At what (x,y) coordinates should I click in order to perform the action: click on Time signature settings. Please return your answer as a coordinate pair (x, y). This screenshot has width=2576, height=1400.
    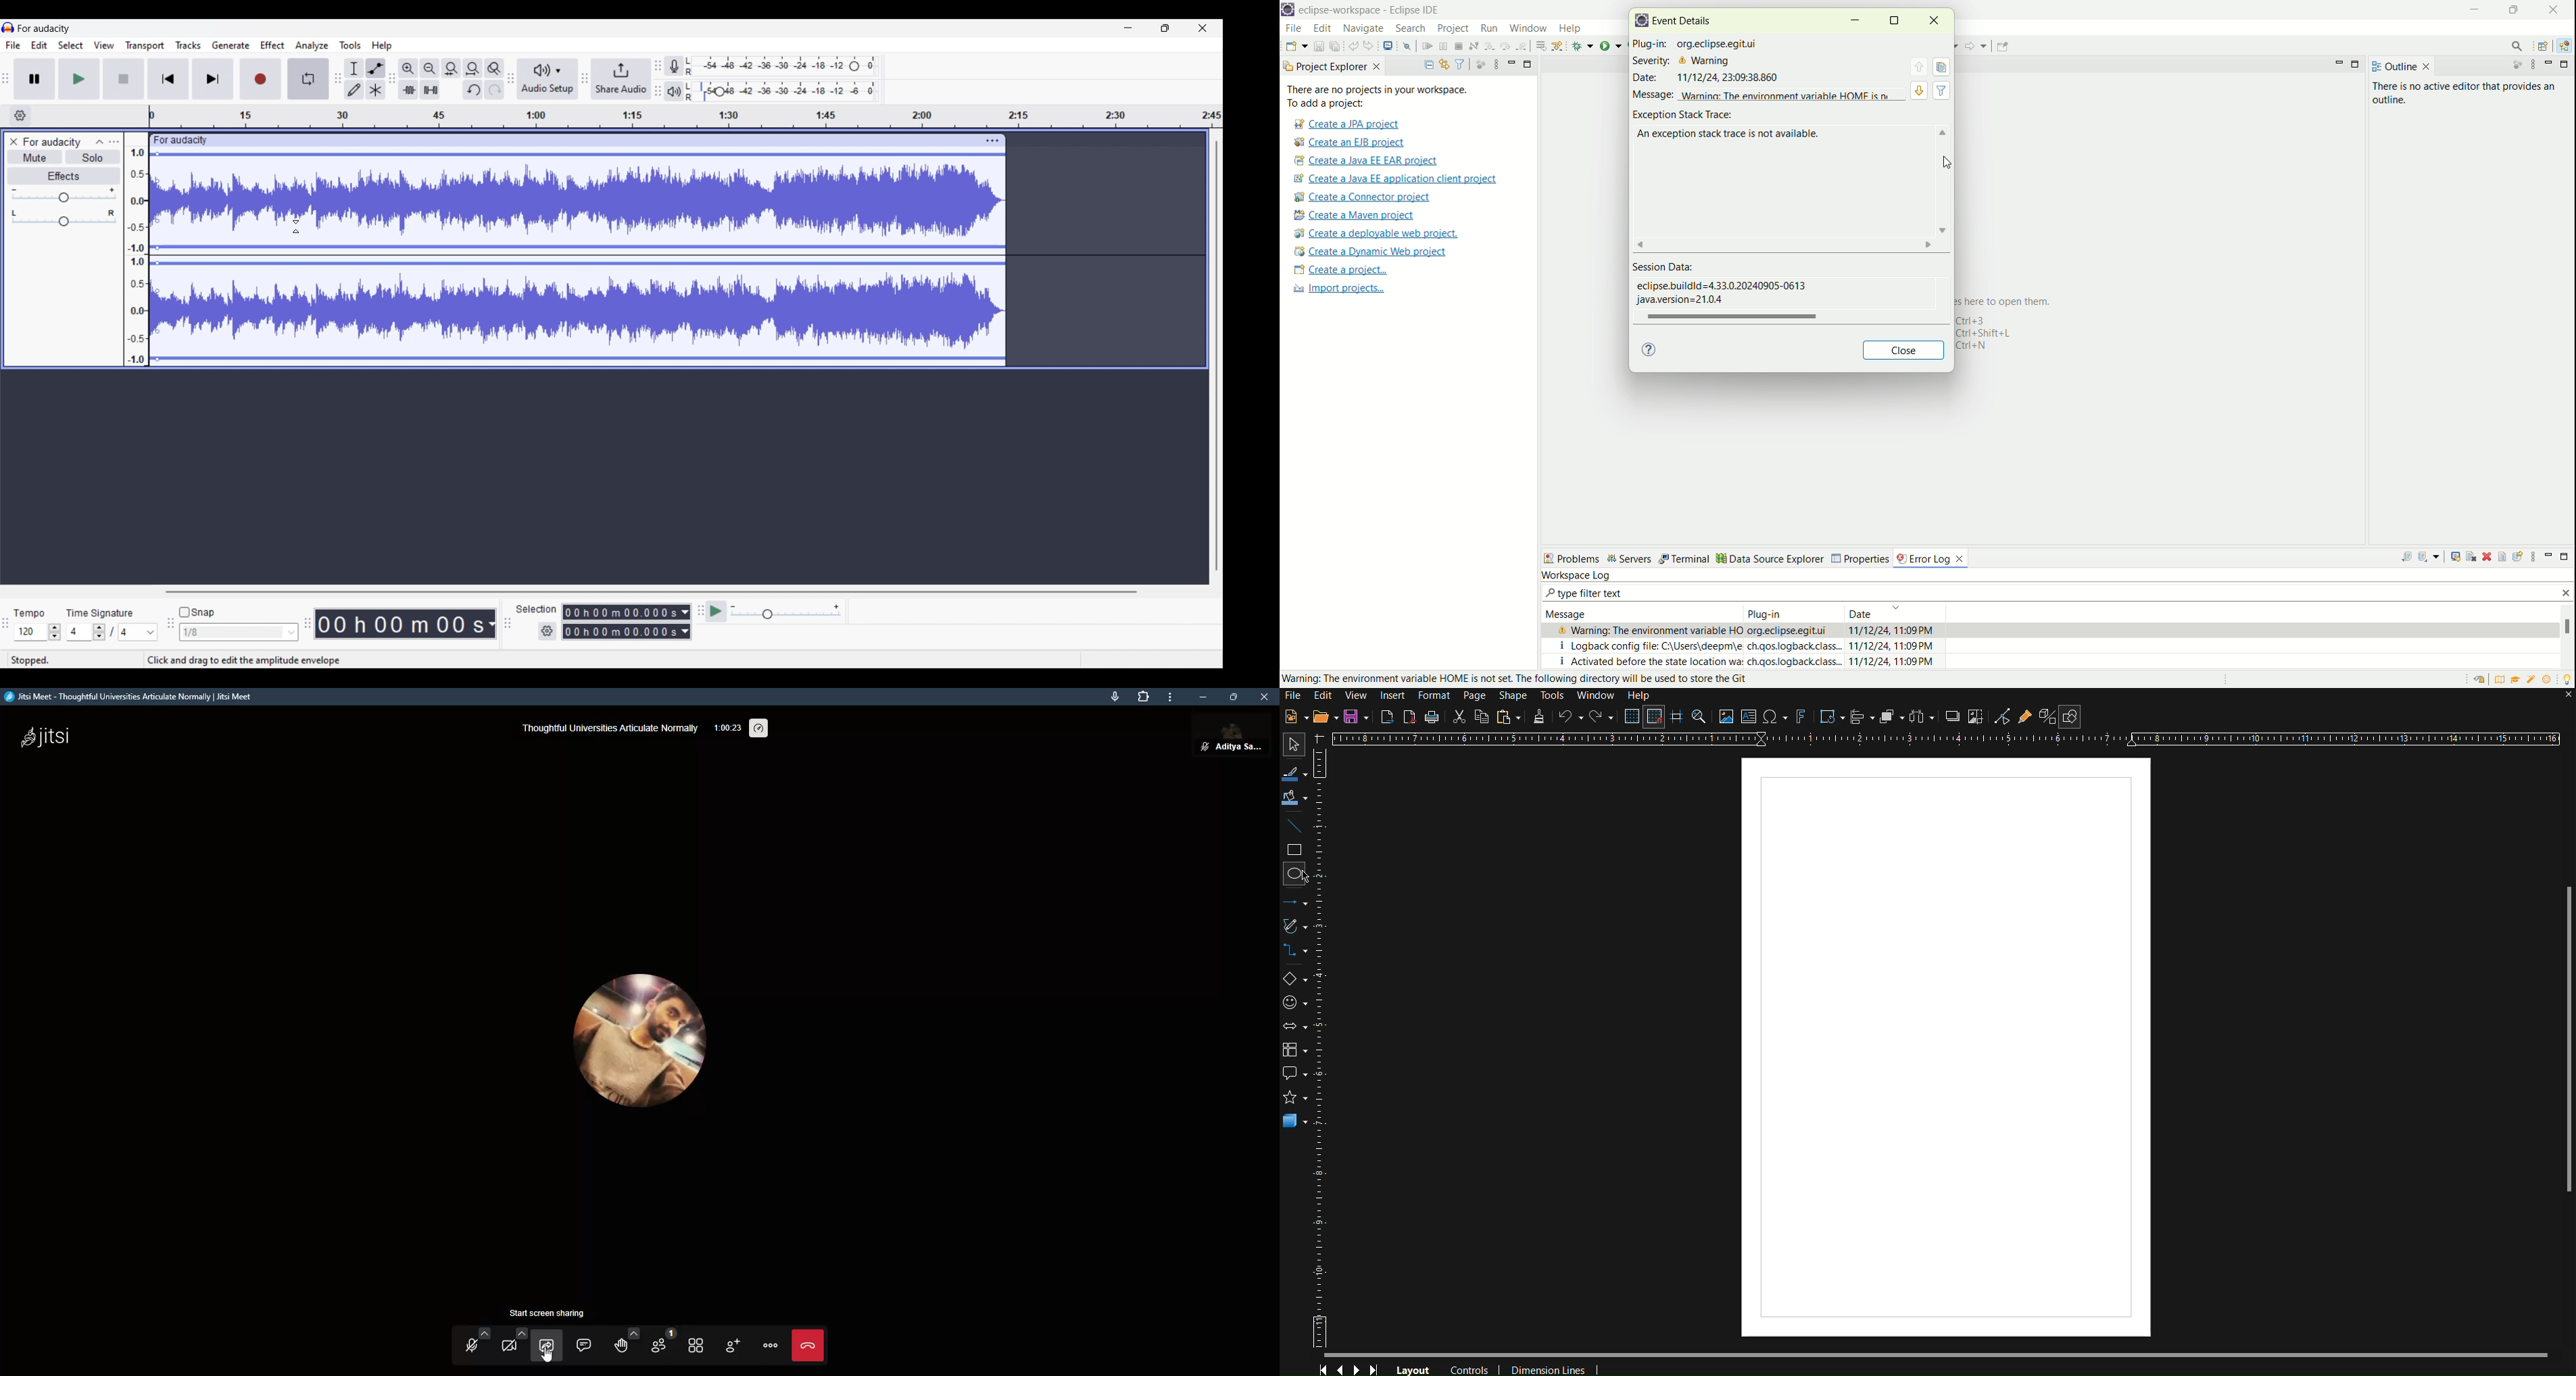
    Looking at the image, I should click on (113, 633).